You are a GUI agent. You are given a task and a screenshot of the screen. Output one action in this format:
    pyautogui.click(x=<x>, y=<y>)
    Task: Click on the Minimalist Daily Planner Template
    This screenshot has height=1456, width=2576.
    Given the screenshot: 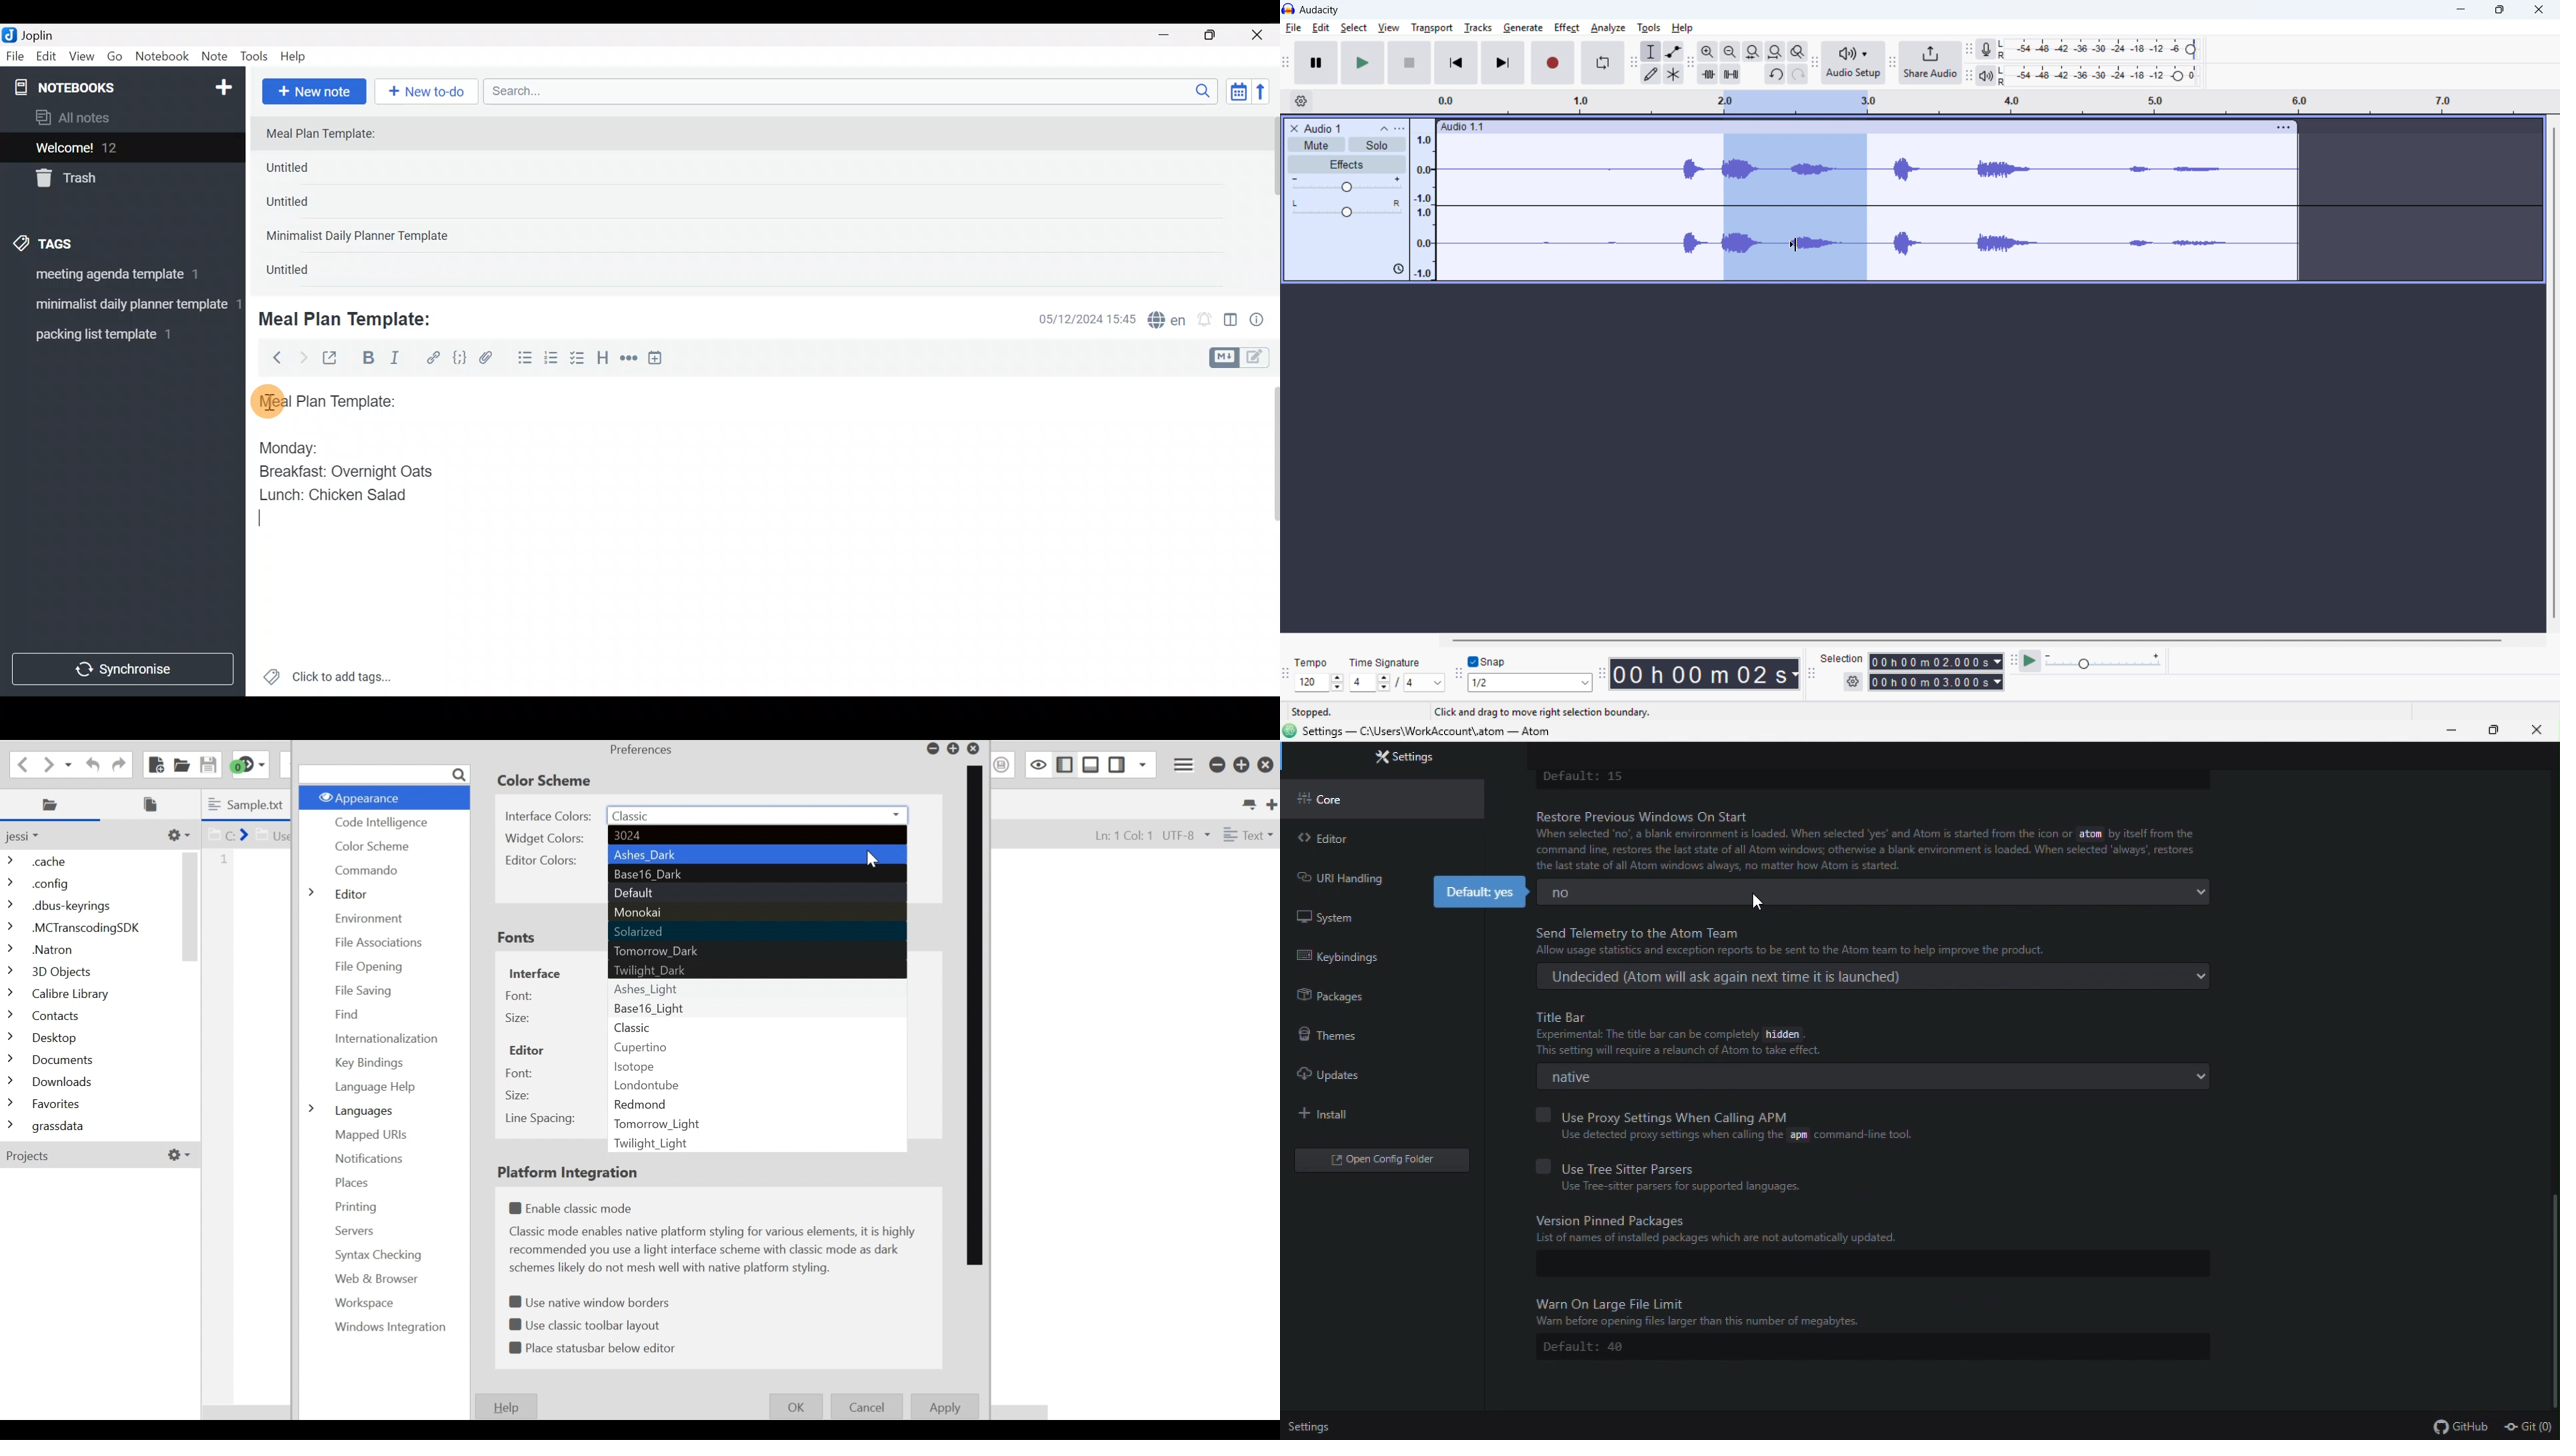 What is the action you would take?
    pyautogui.click(x=361, y=237)
    